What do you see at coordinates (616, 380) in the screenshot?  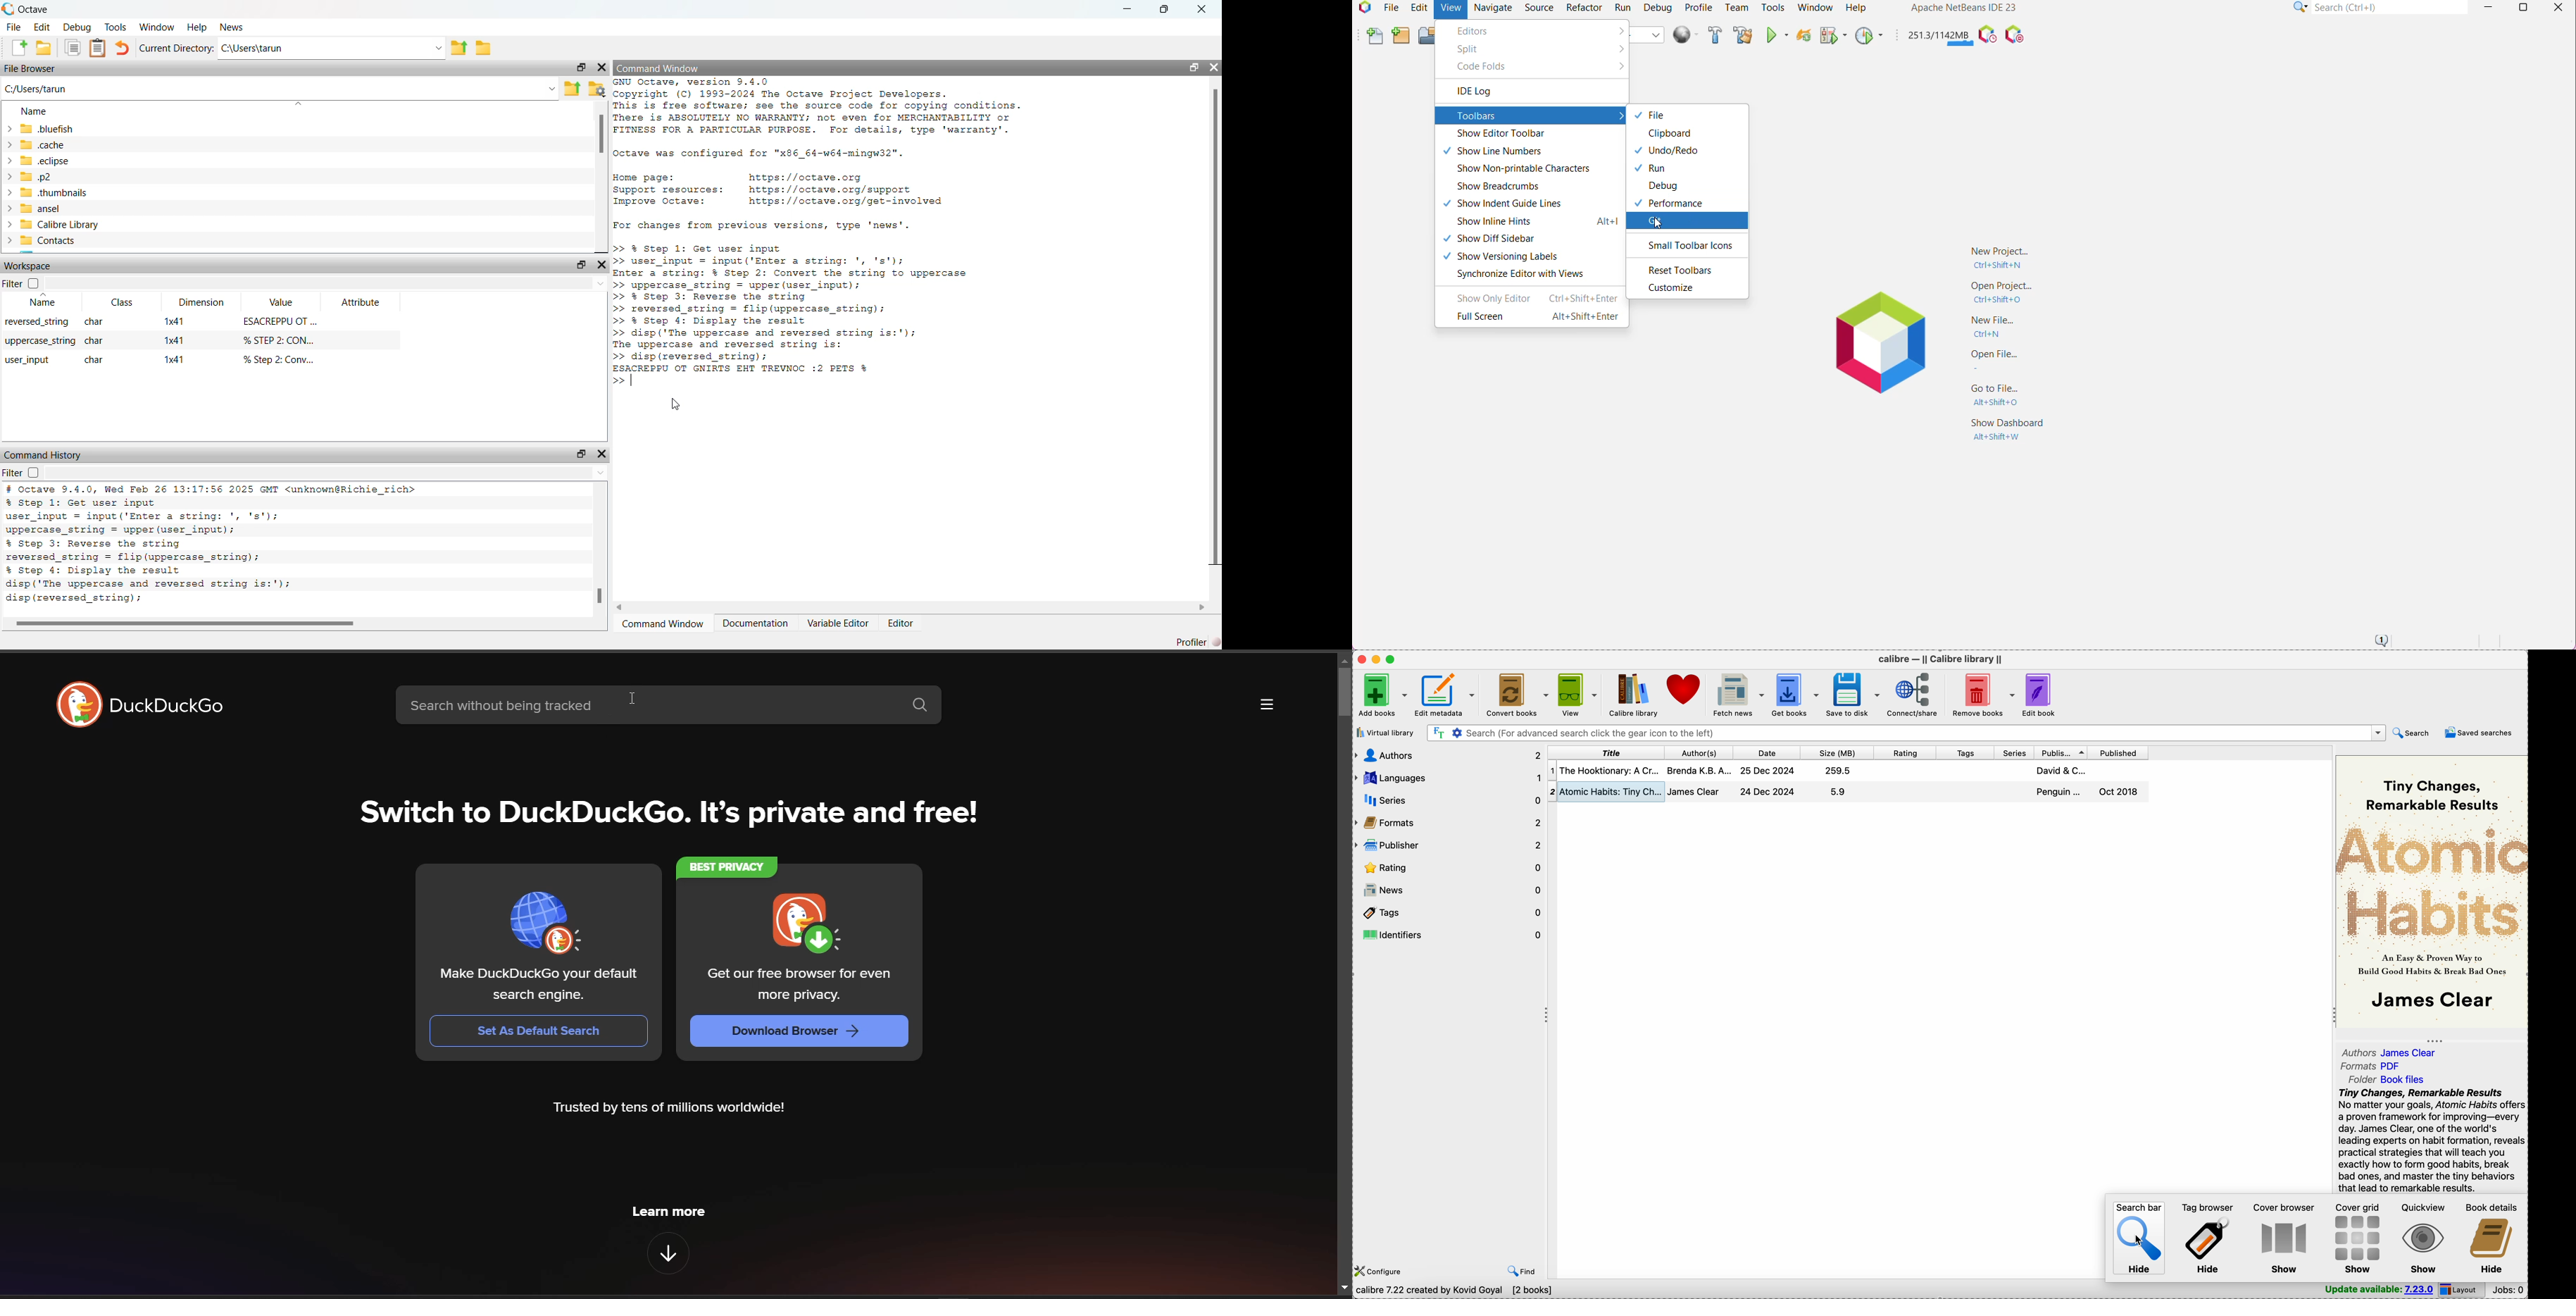 I see `prompt cursor` at bounding box center [616, 380].